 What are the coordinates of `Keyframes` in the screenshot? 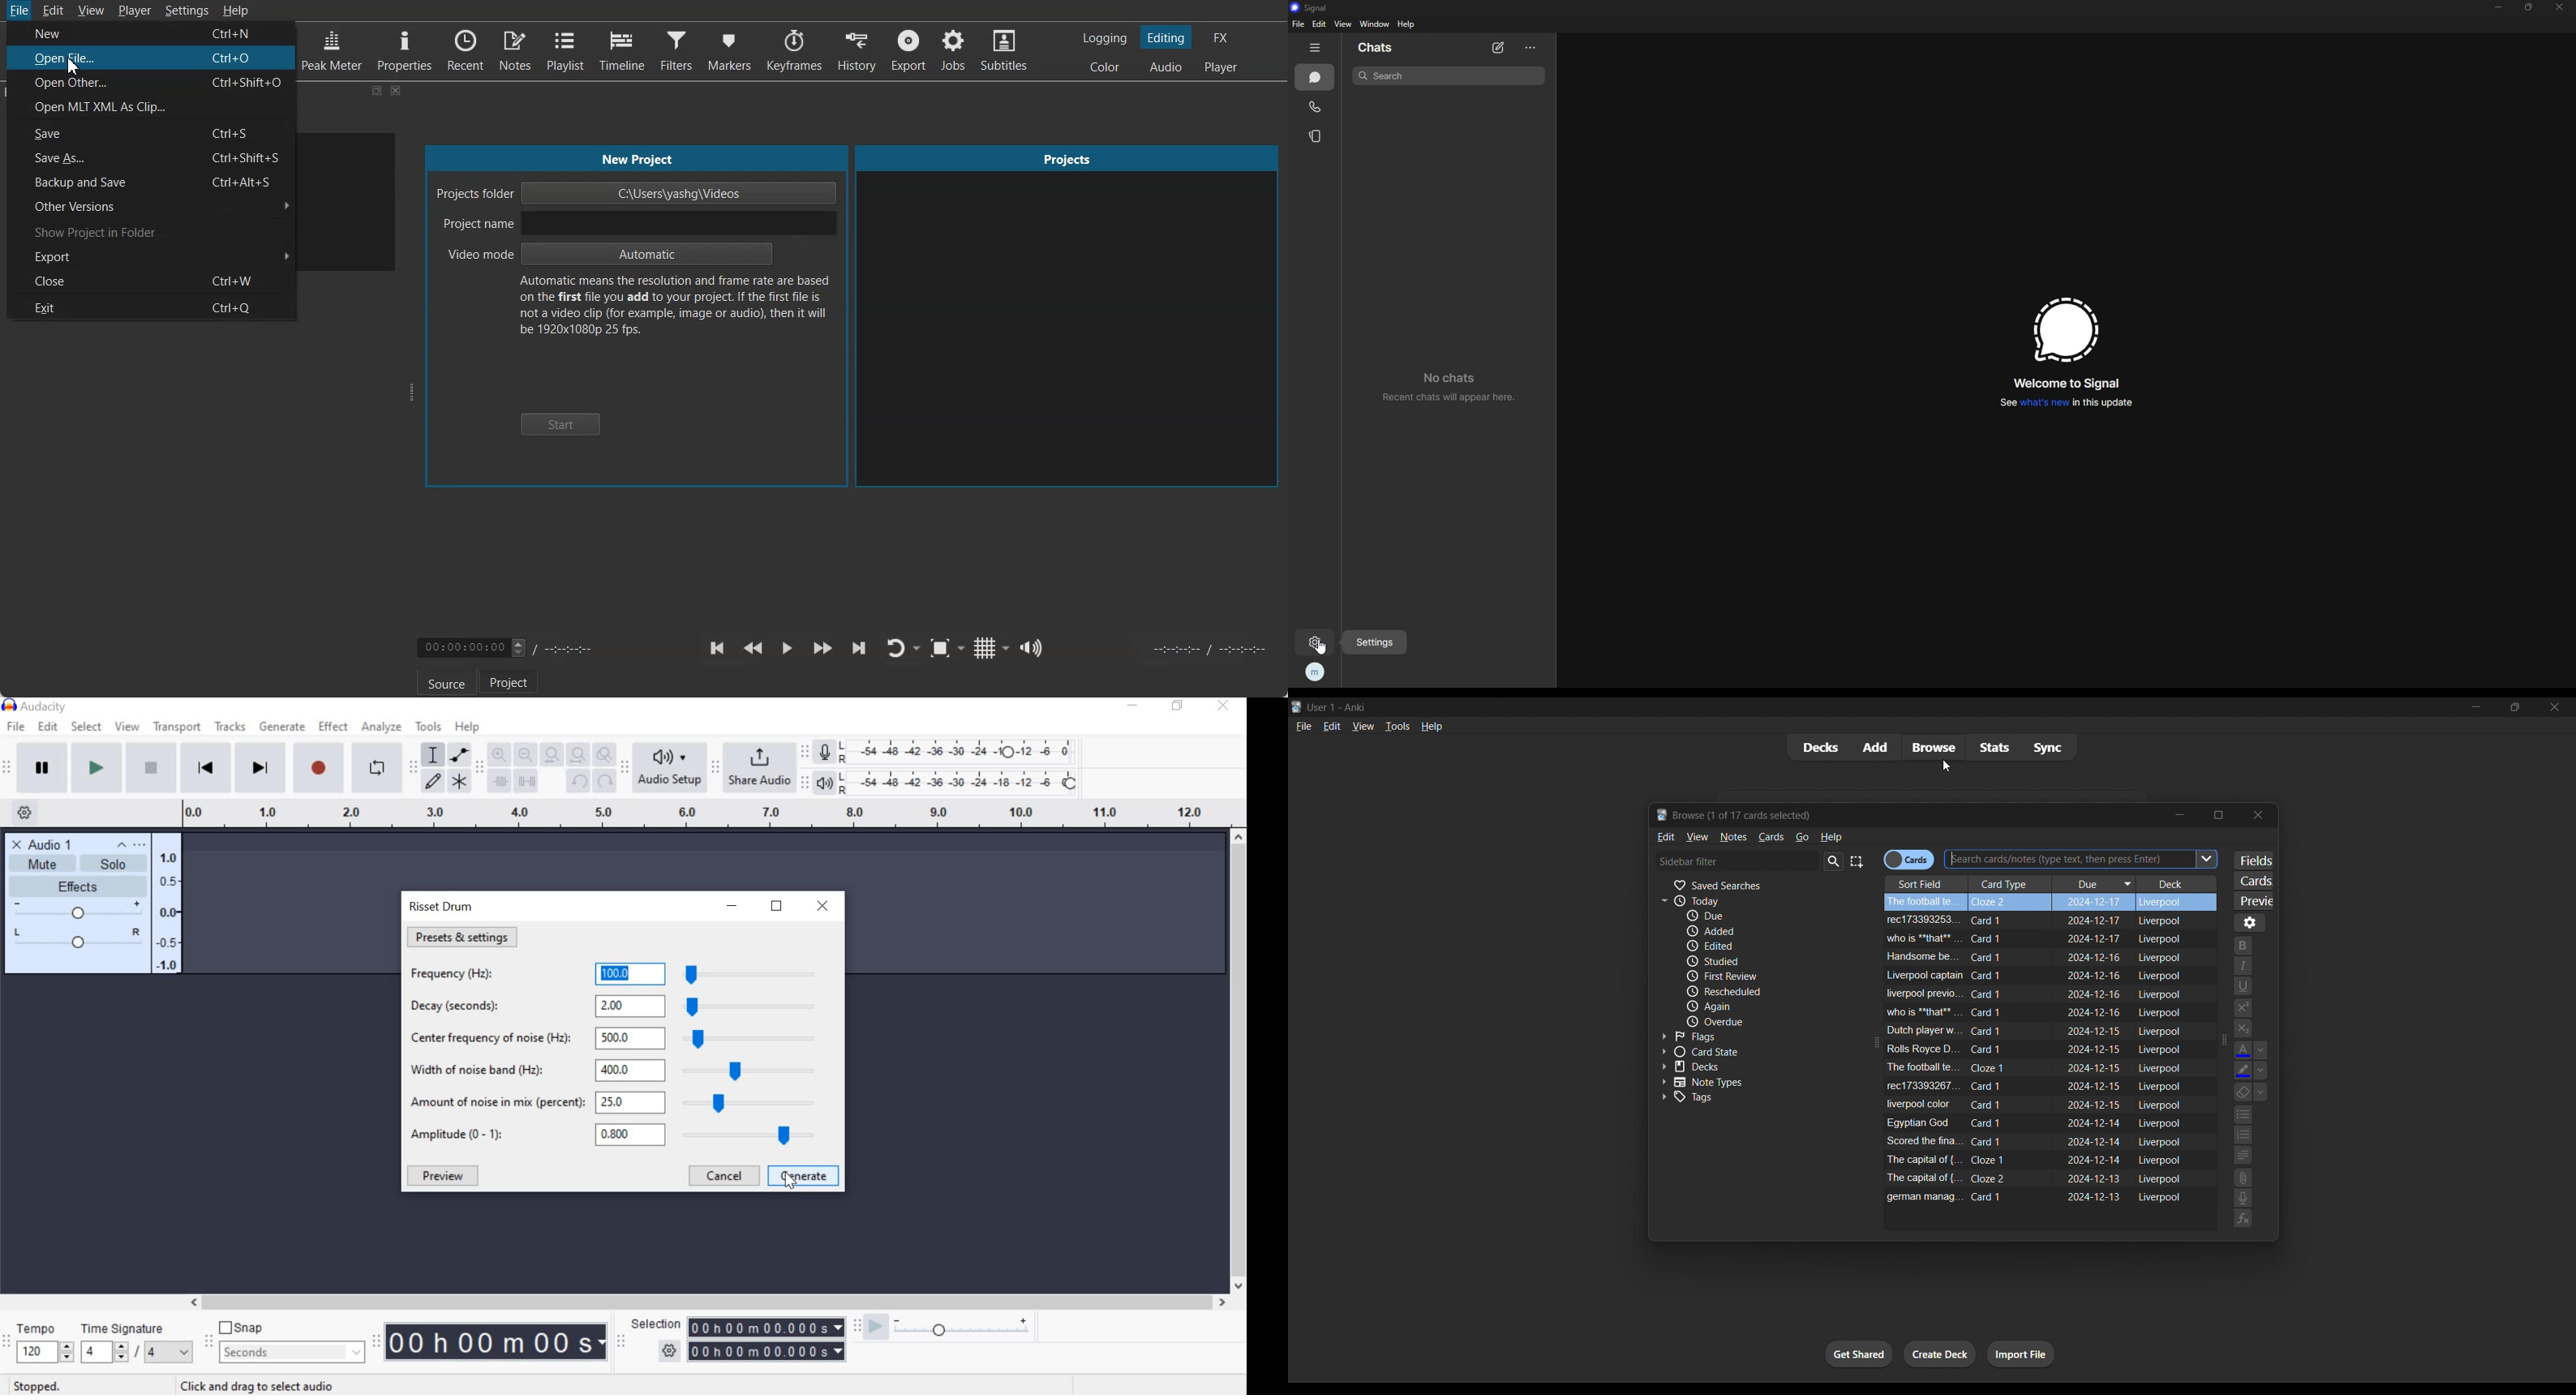 It's located at (794, 49).